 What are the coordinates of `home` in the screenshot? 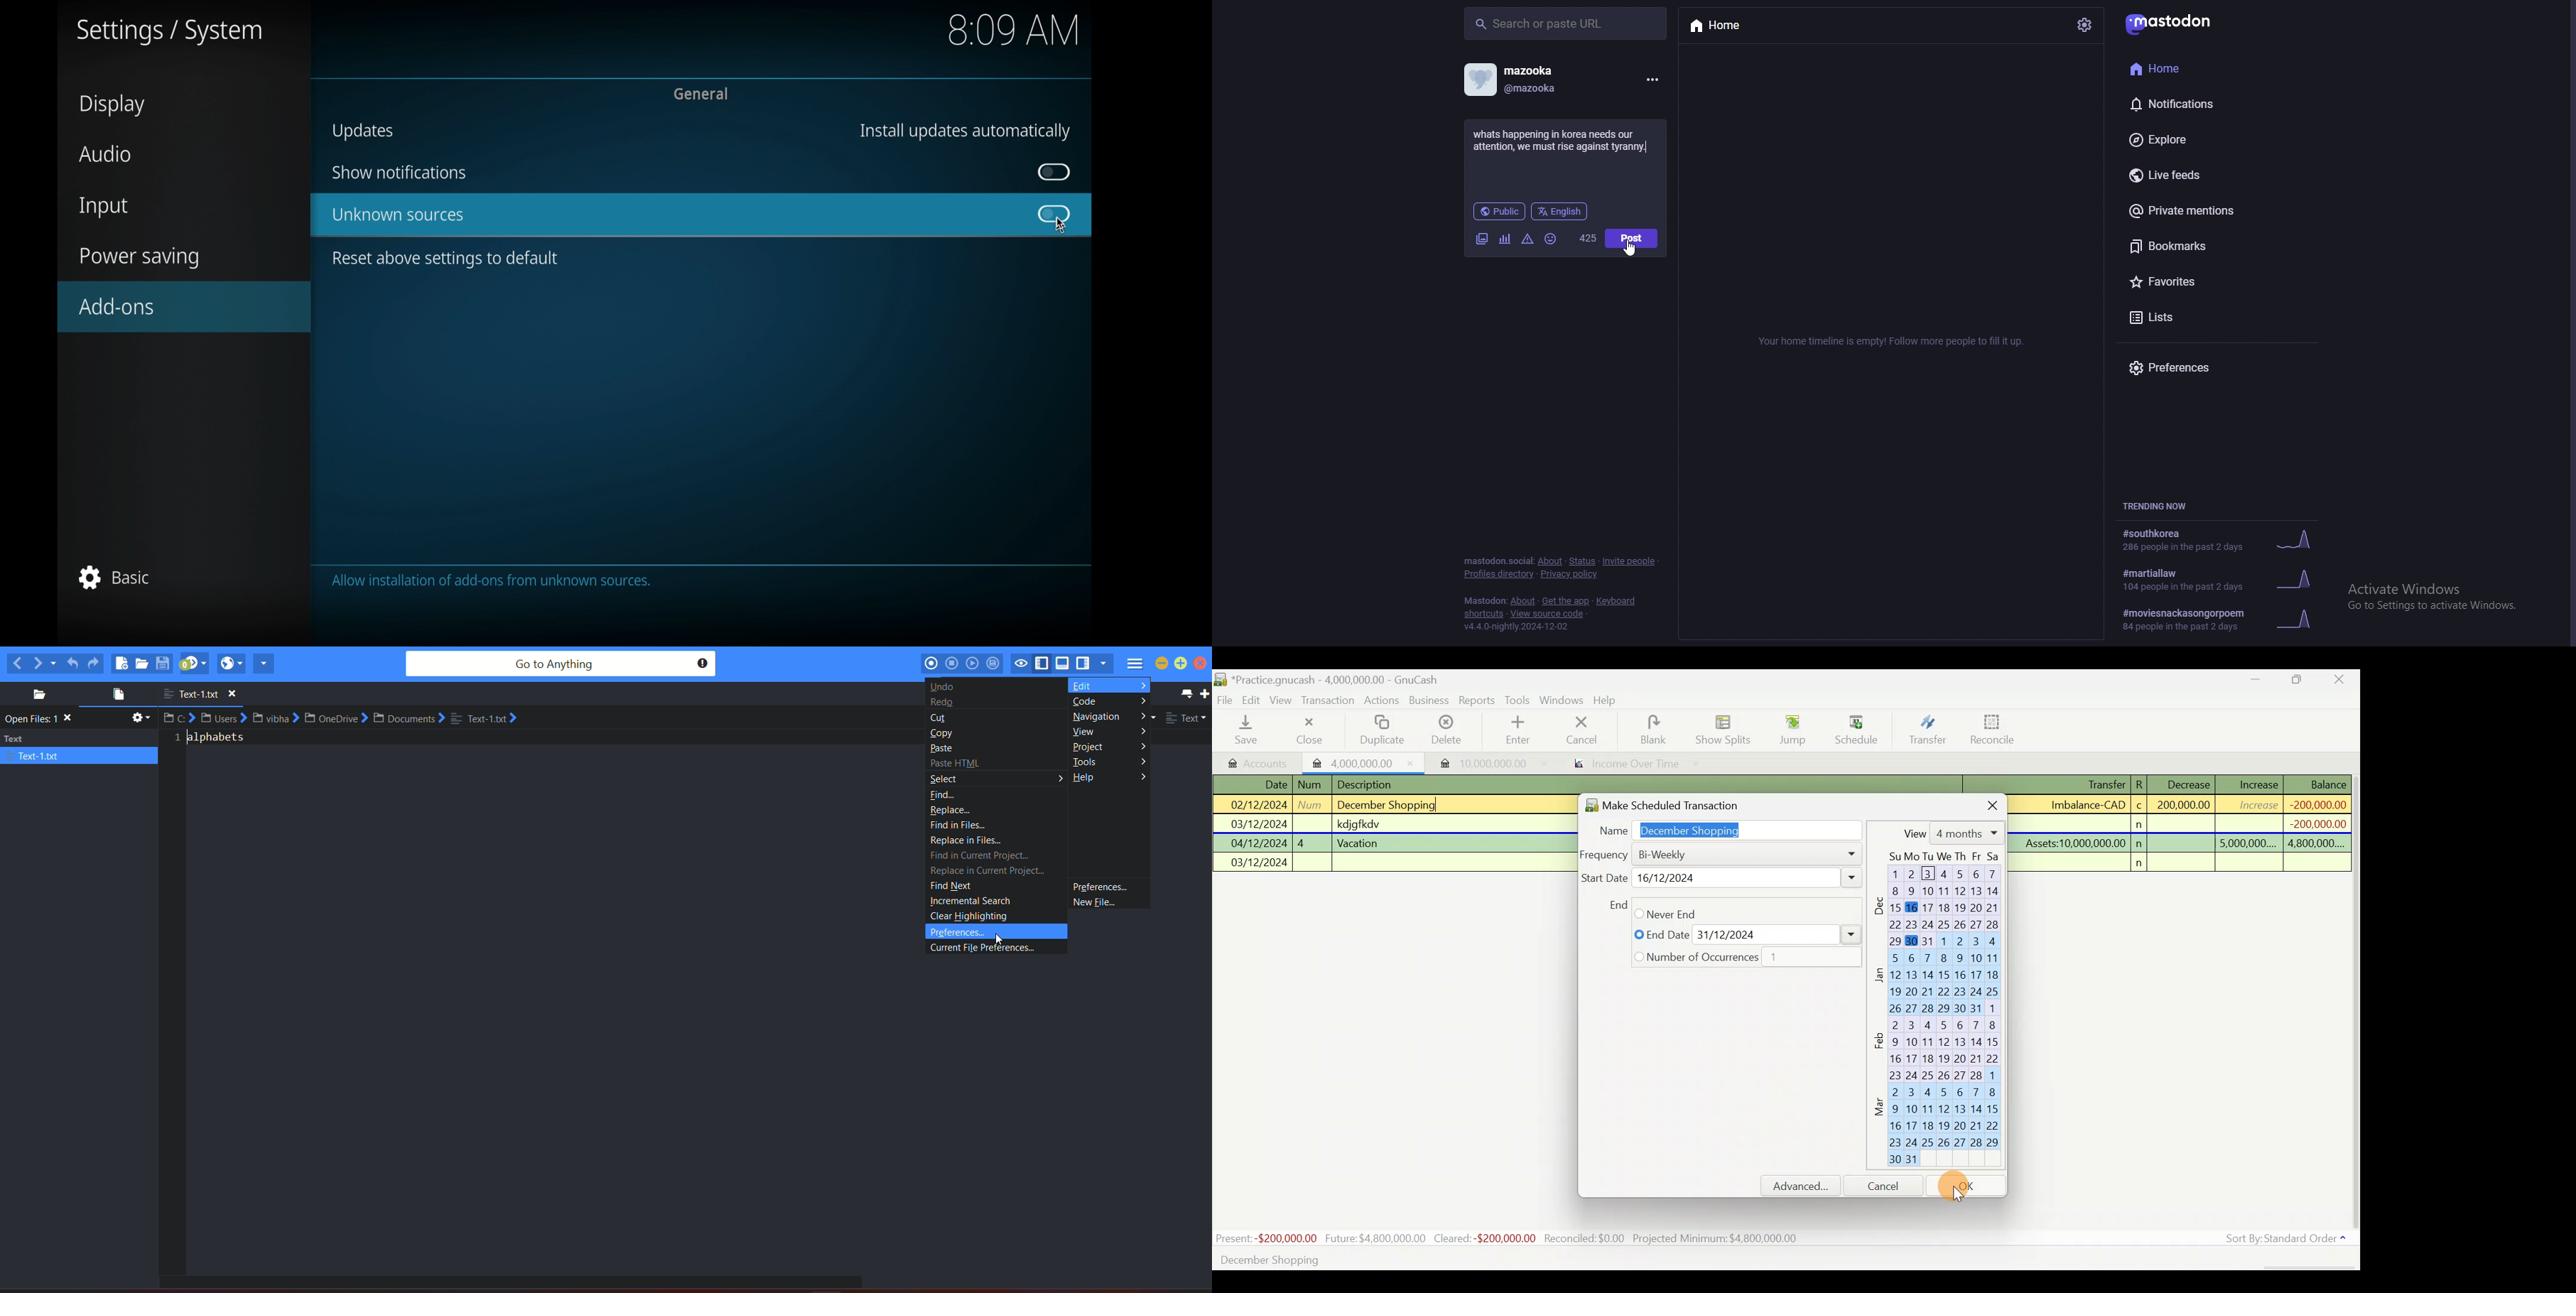 It's located at (2191, 67).